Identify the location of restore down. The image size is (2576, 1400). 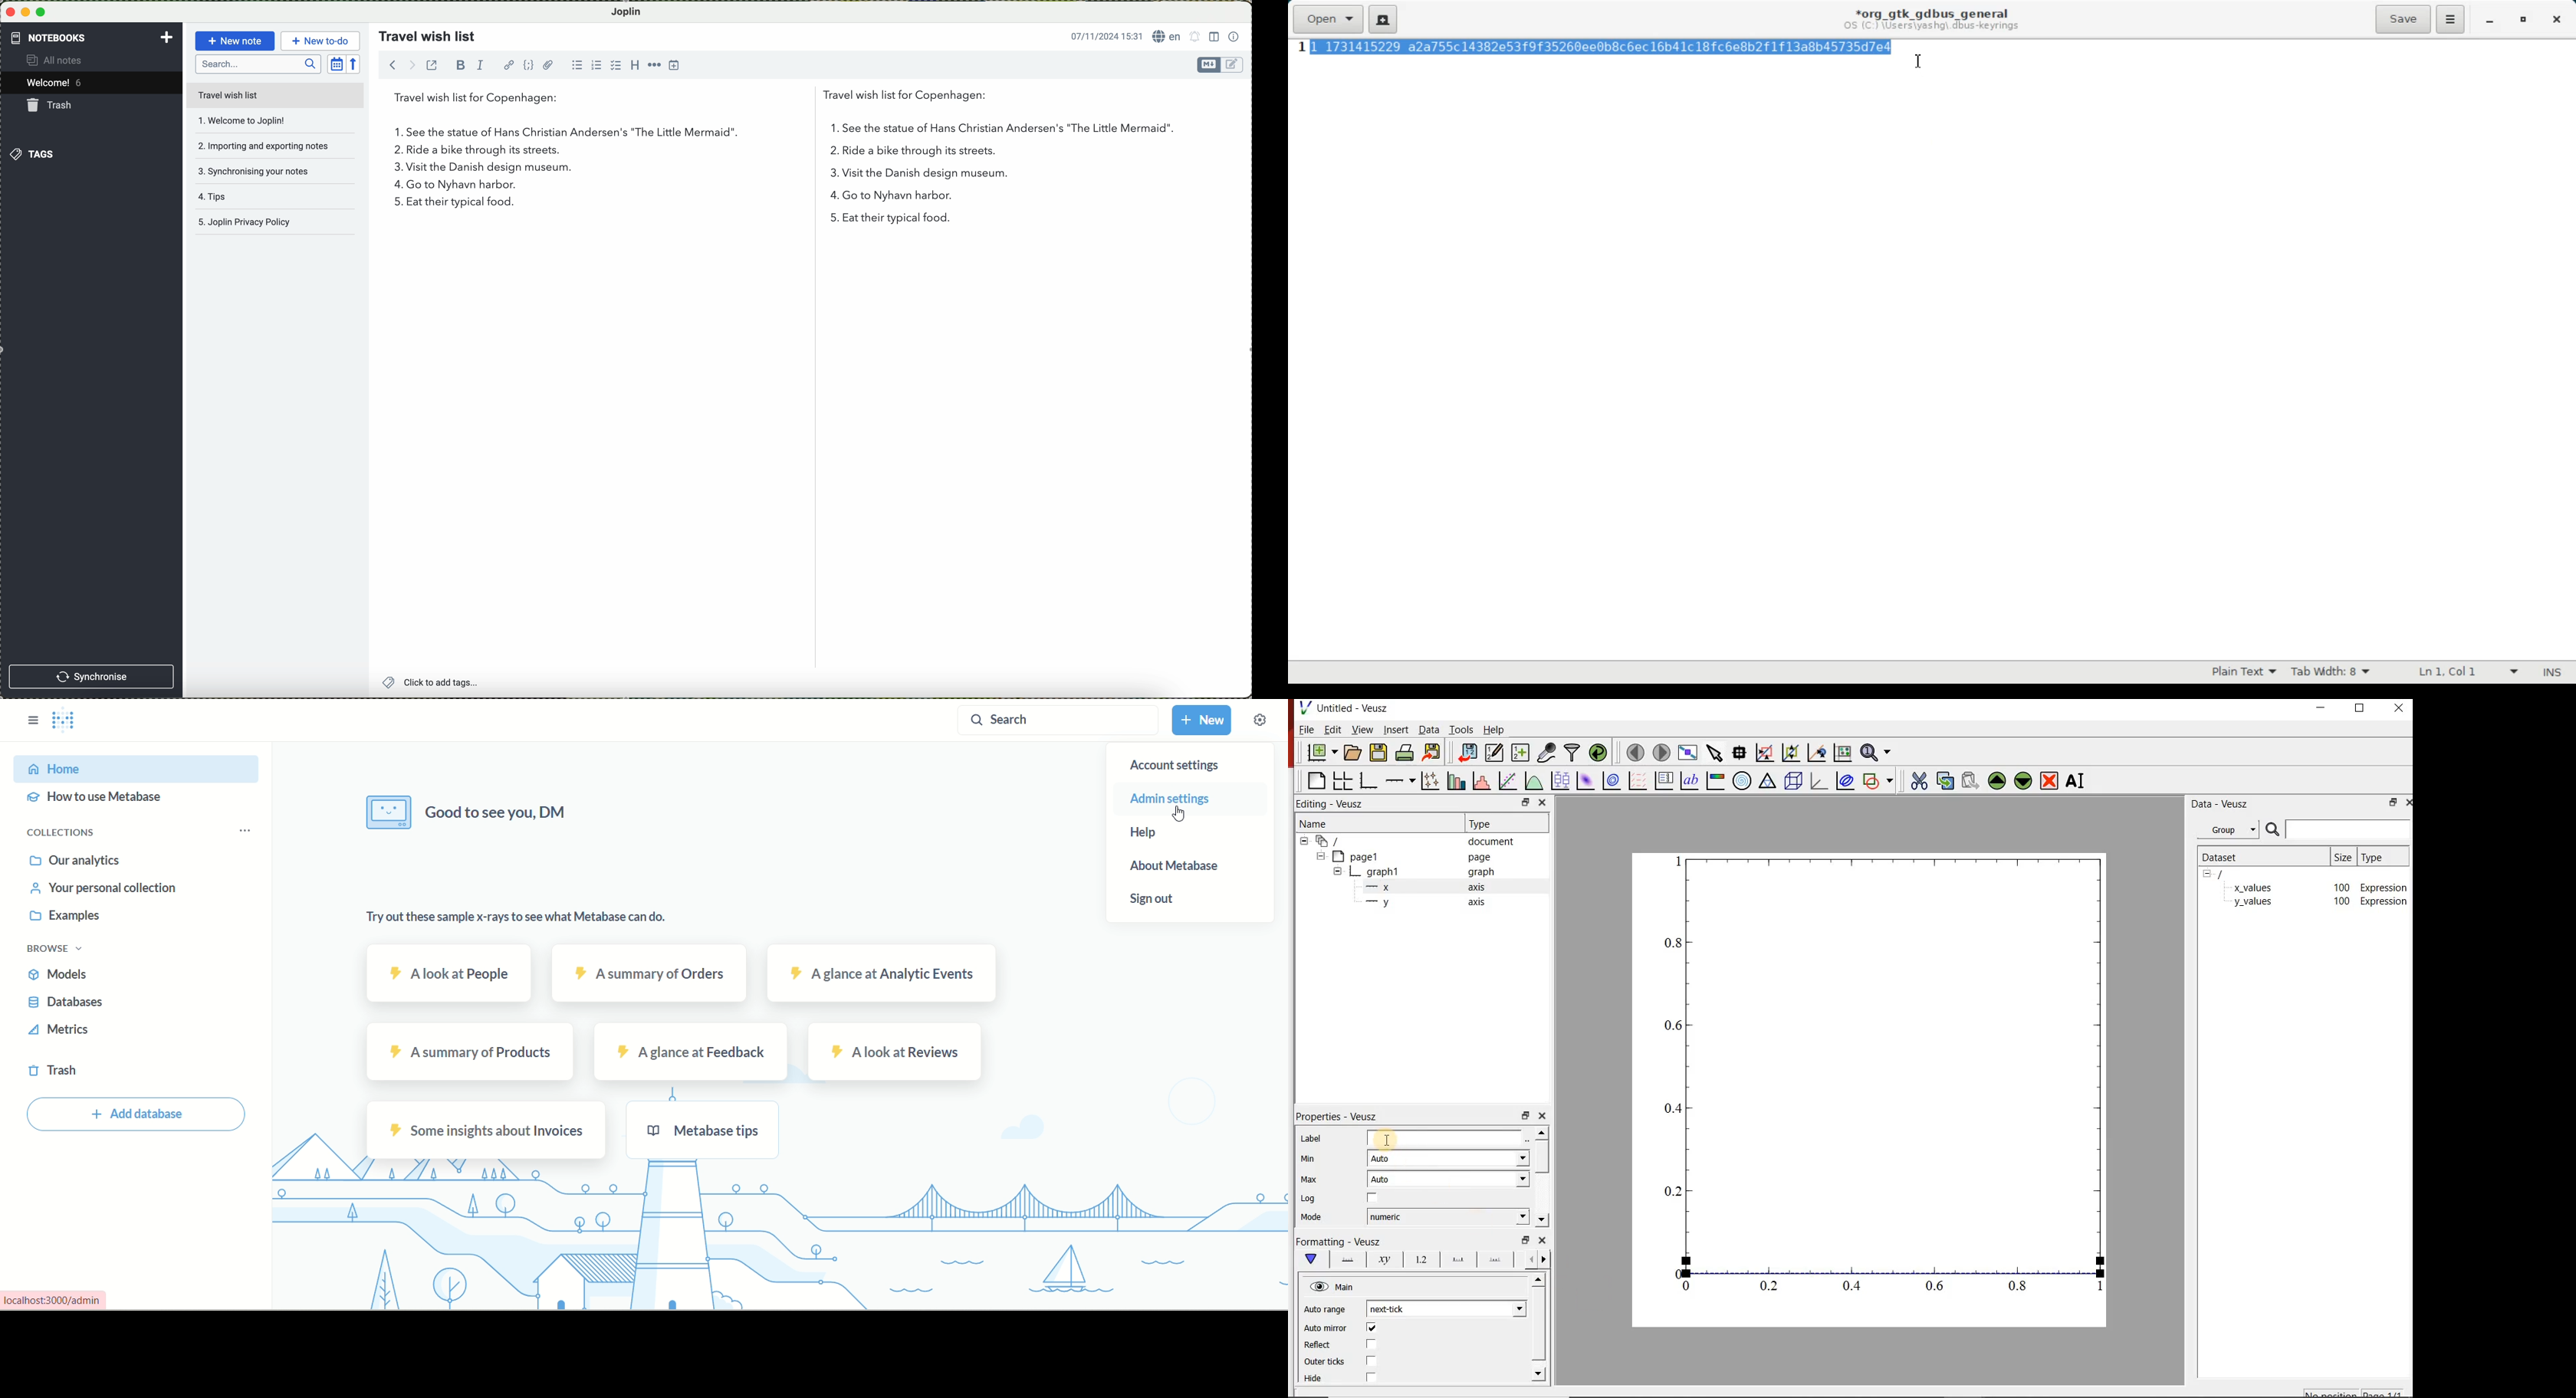
(1525, 1239).